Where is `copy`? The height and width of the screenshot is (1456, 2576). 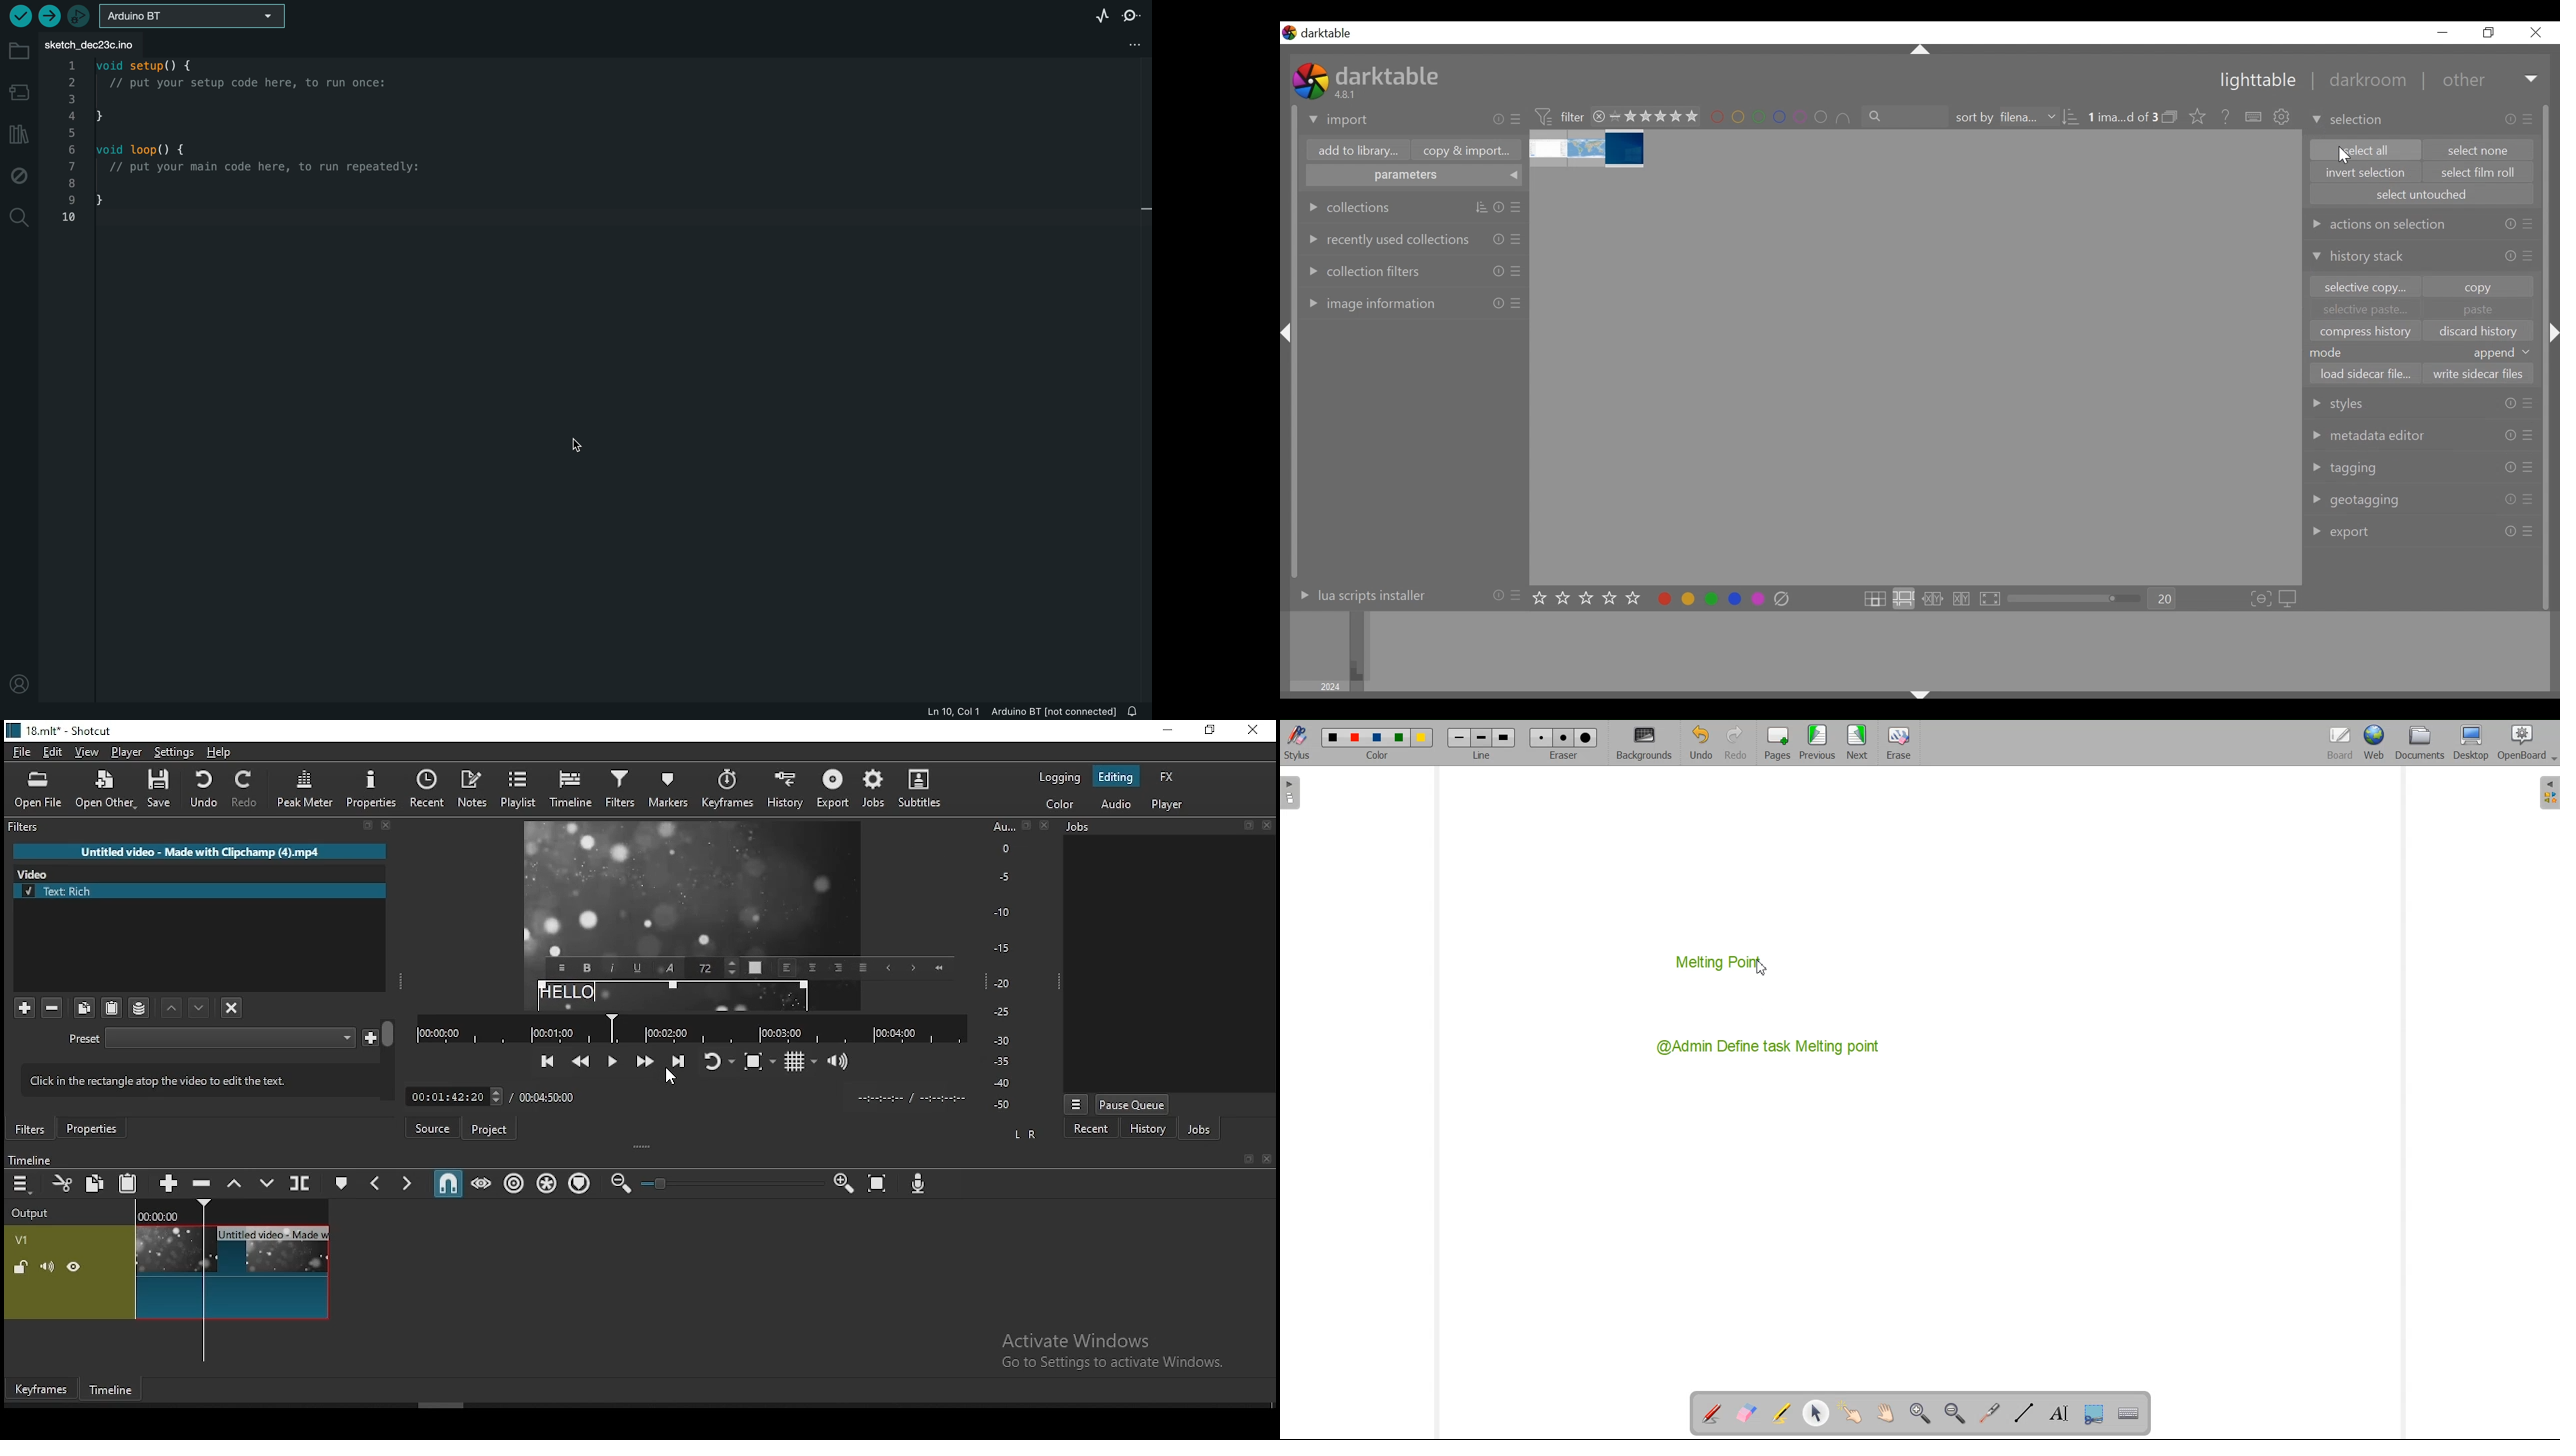
copy is located at coordinates (95, 1182).